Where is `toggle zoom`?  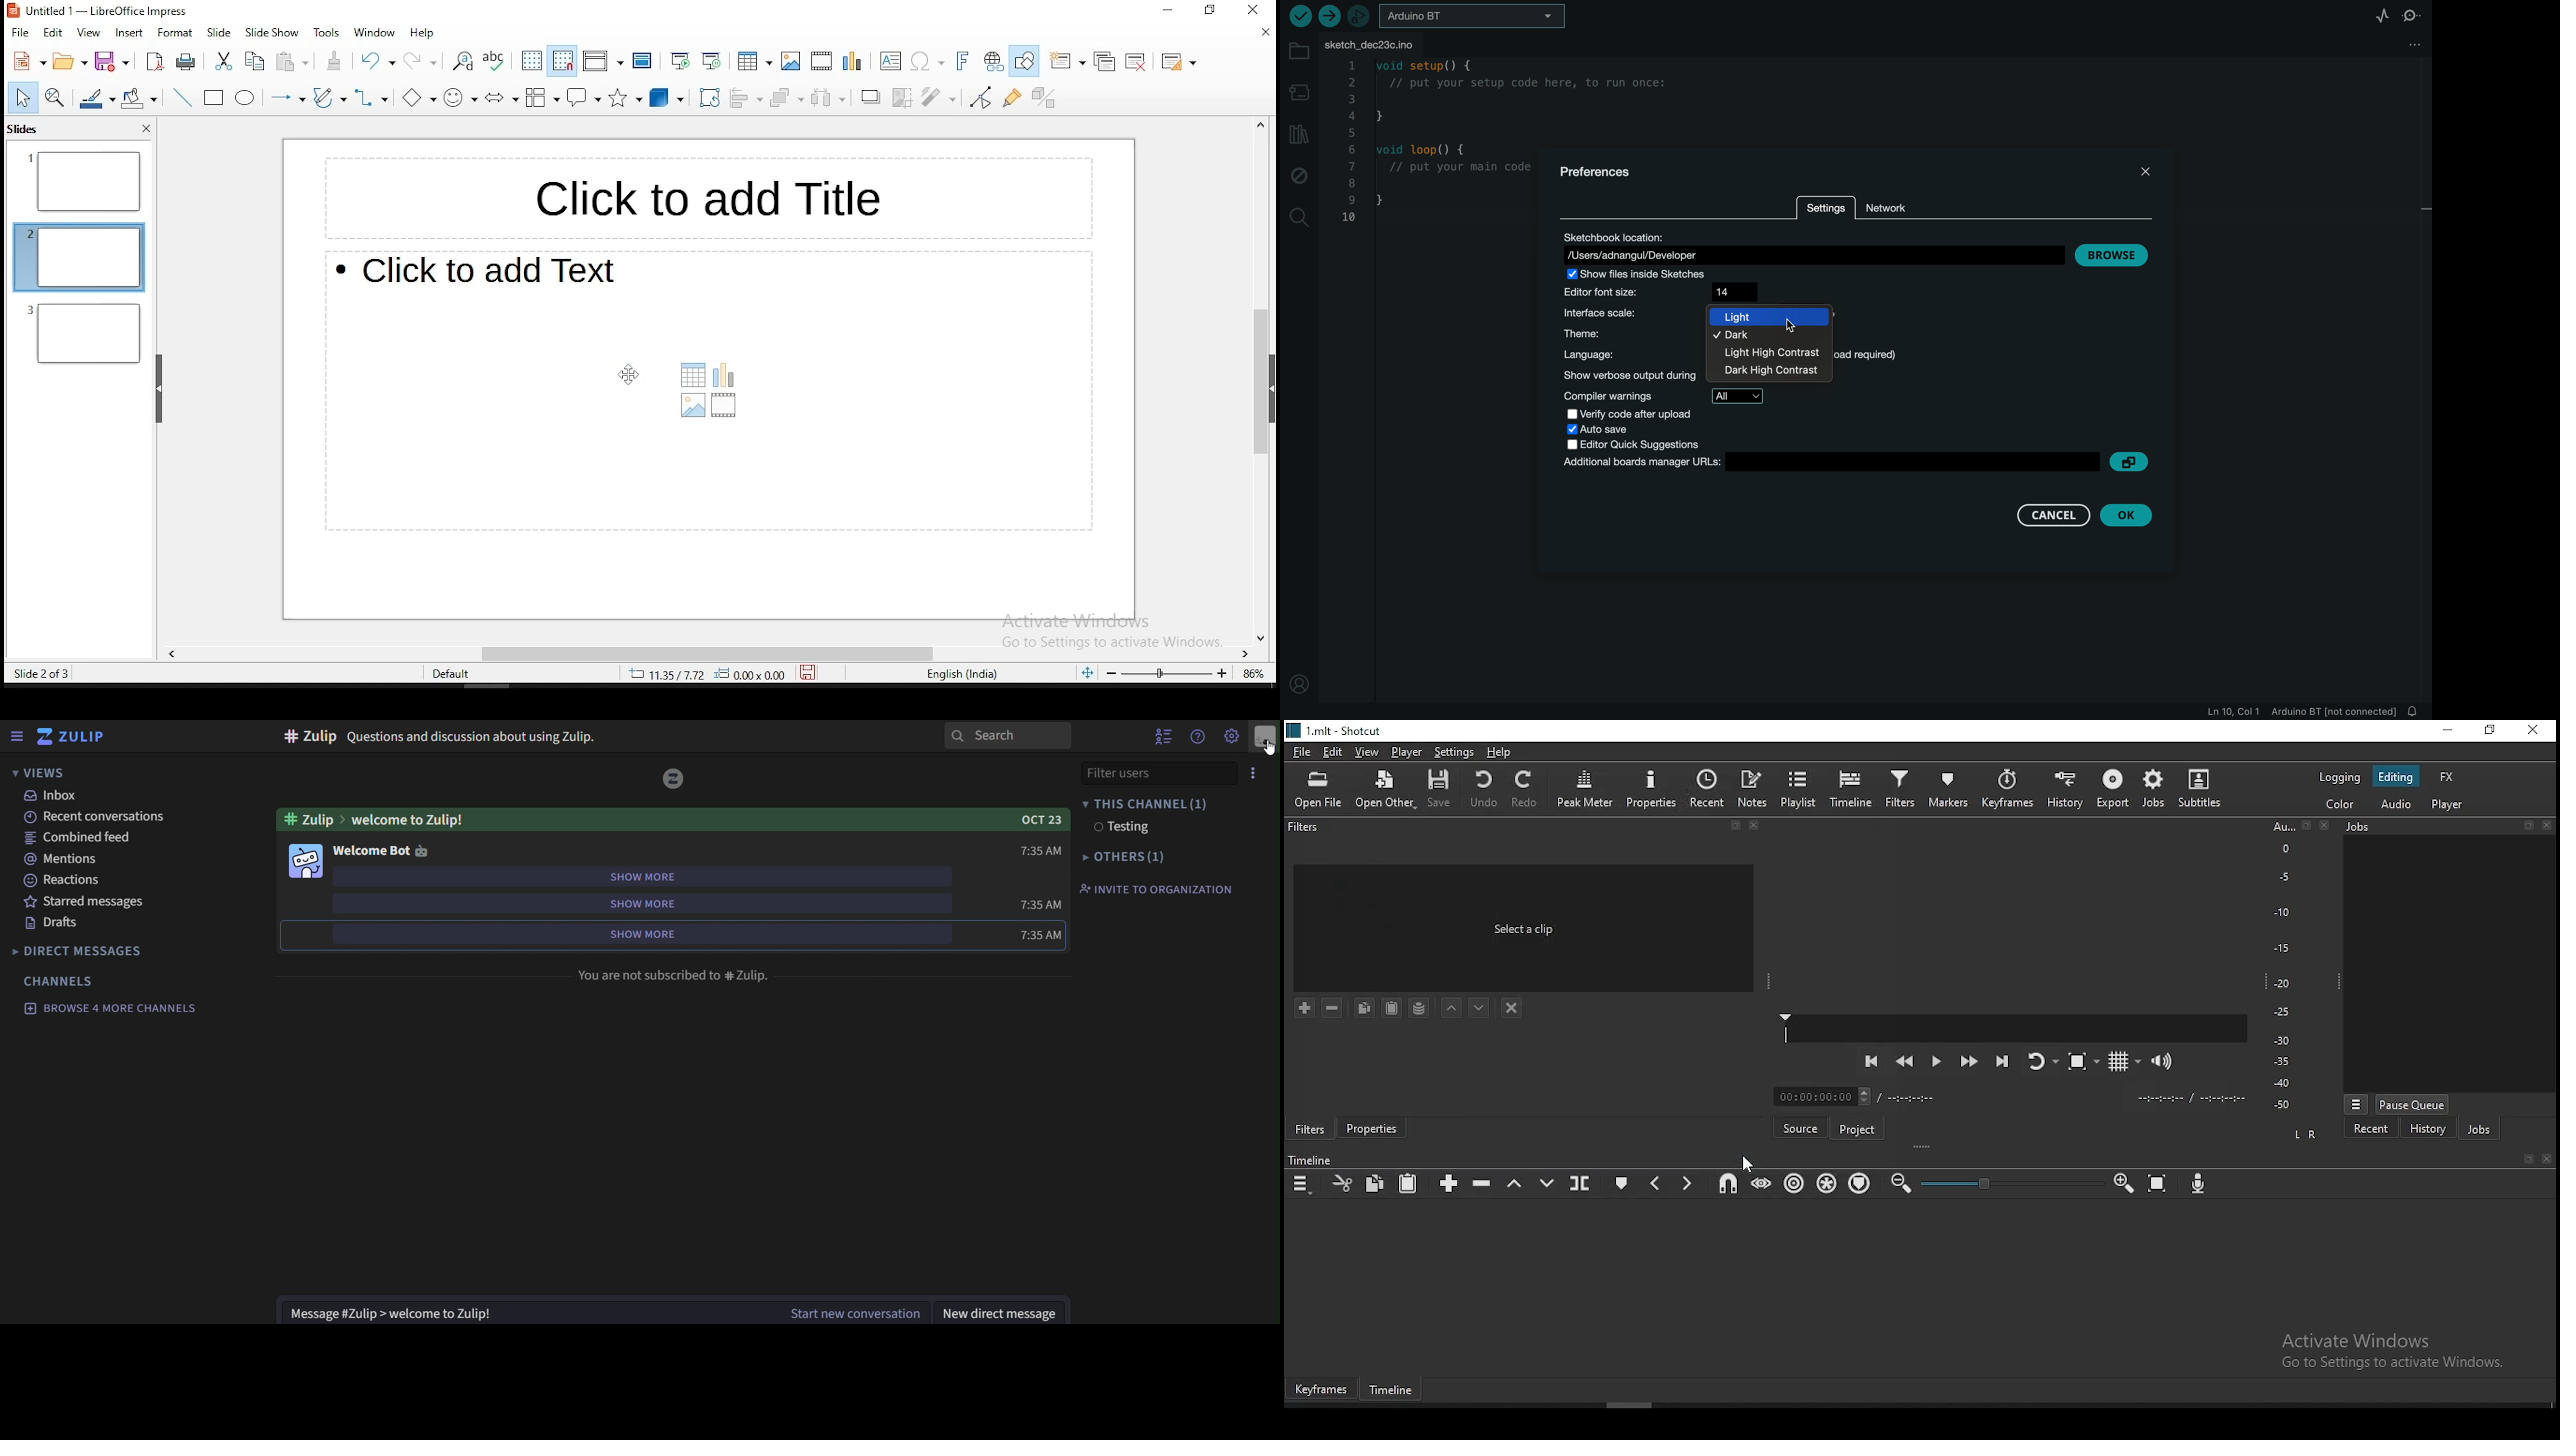
toggle zoom is located at coordinates (2080, 1064).